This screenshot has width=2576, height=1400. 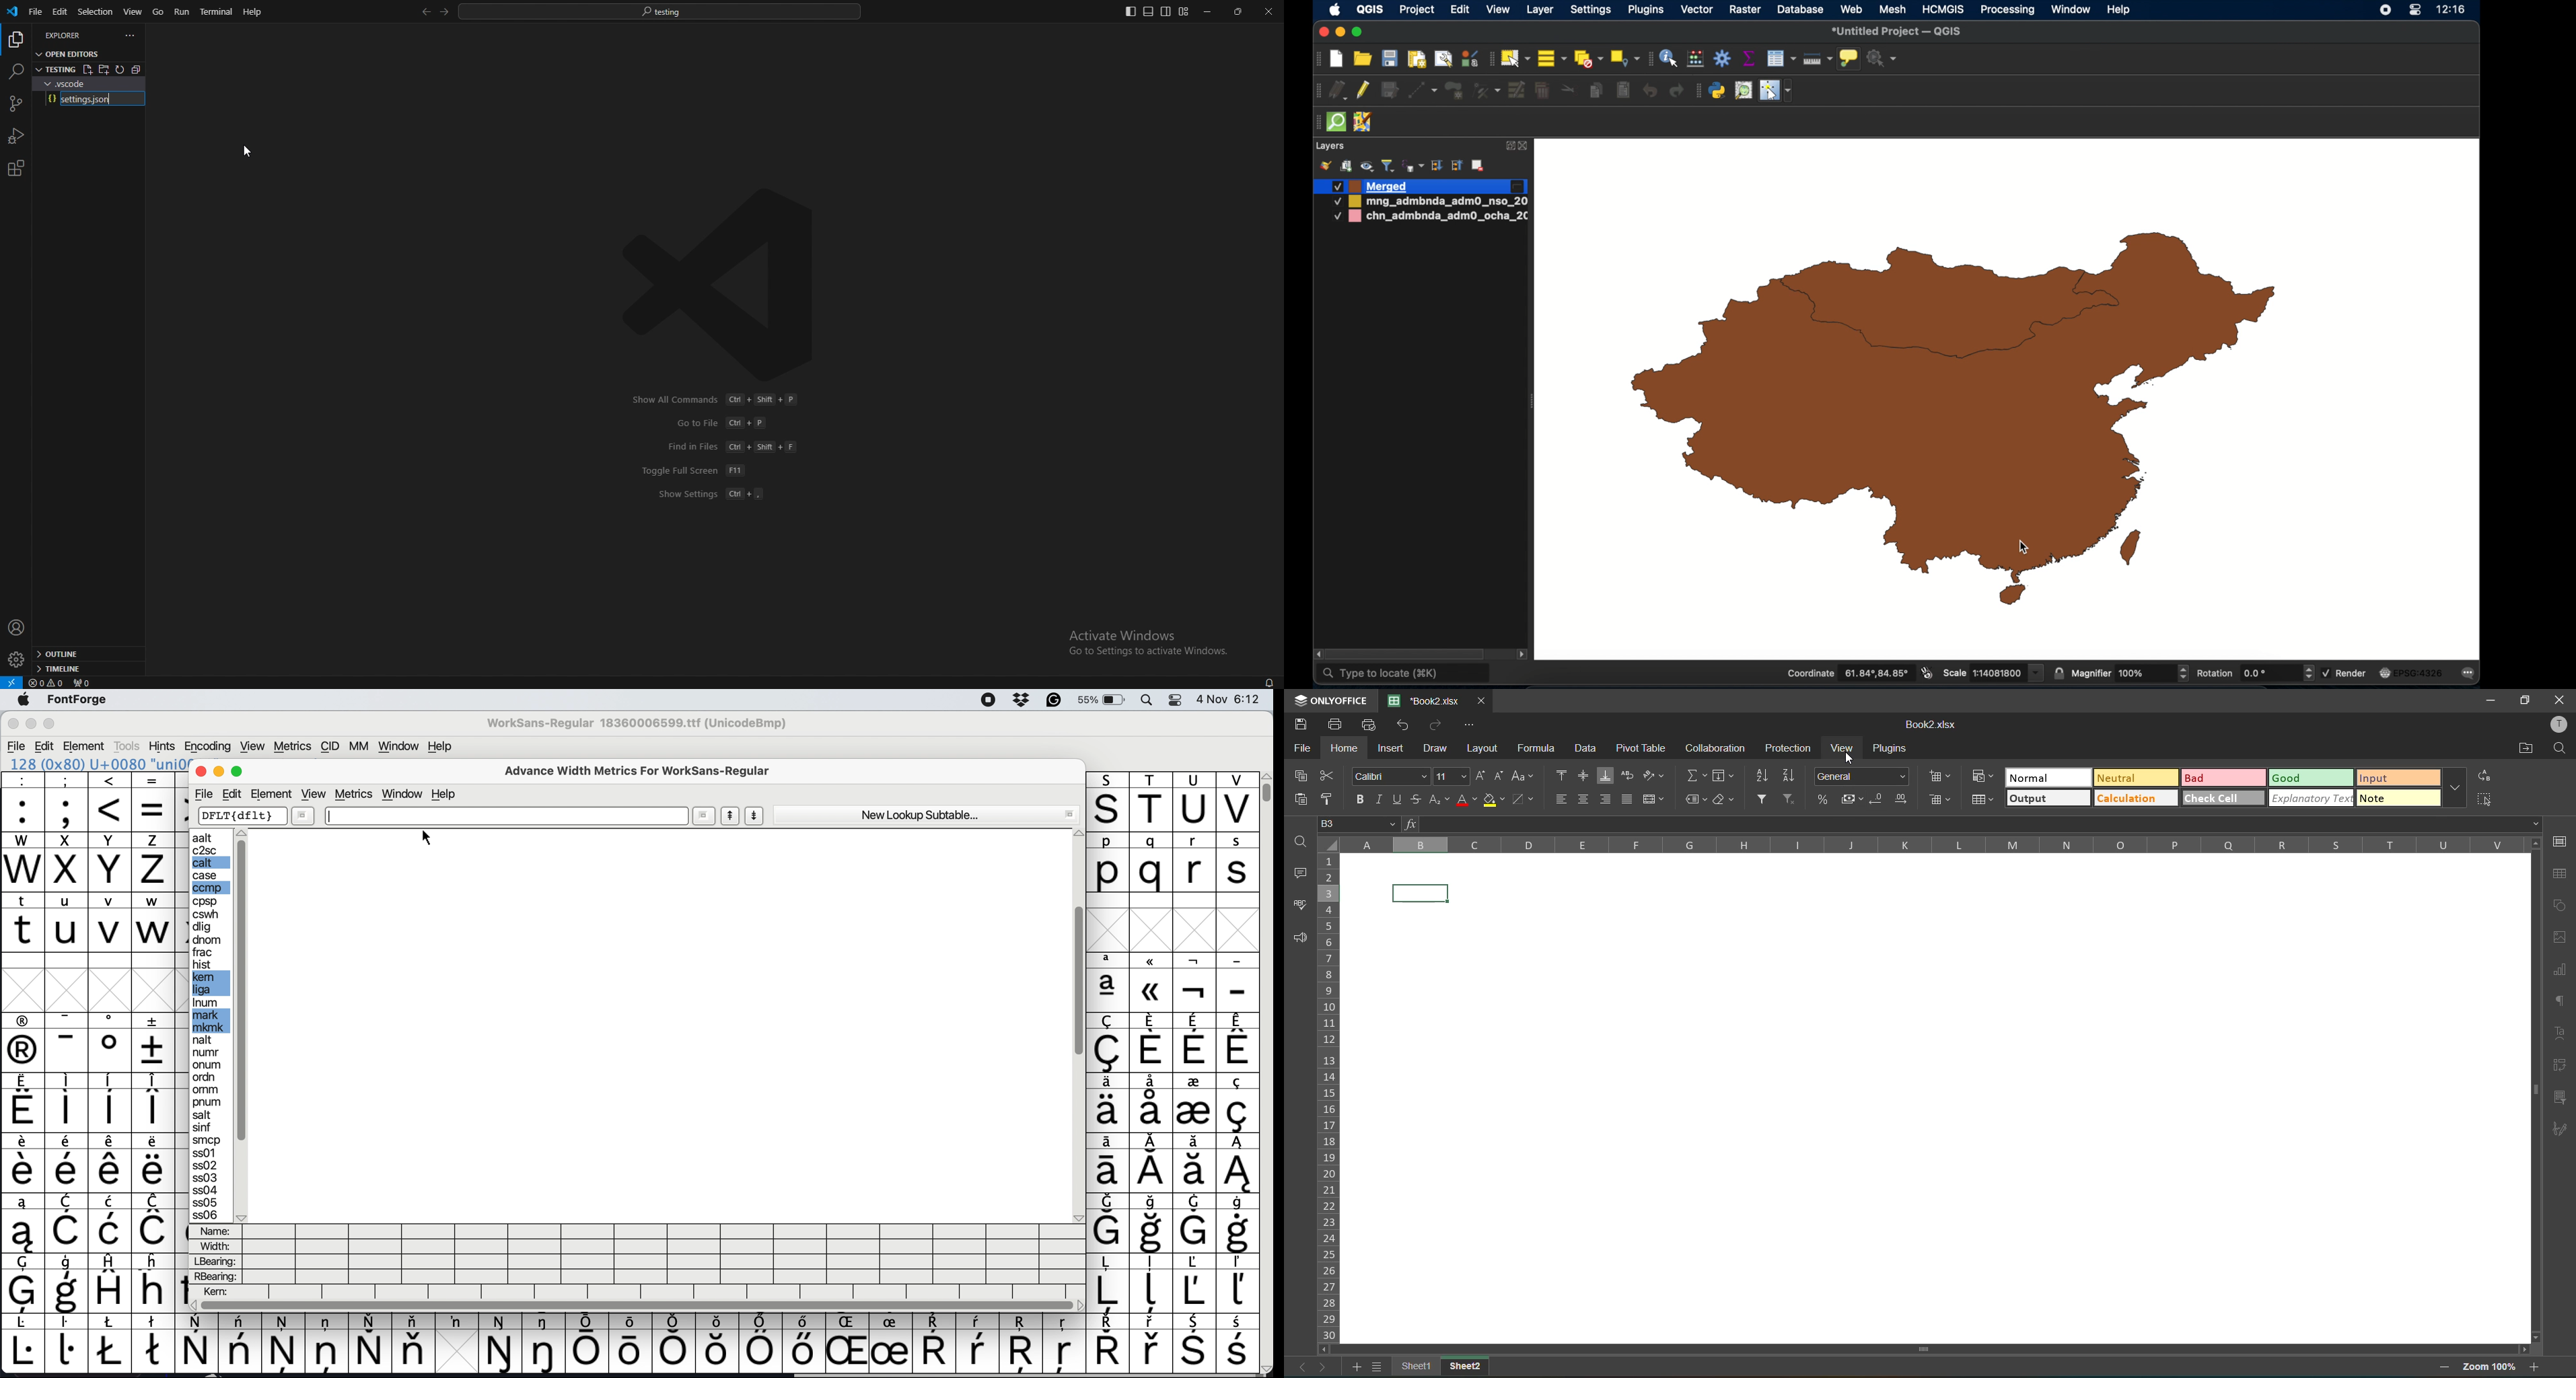 I want to click on format as table, so click(x=1984, y=799).